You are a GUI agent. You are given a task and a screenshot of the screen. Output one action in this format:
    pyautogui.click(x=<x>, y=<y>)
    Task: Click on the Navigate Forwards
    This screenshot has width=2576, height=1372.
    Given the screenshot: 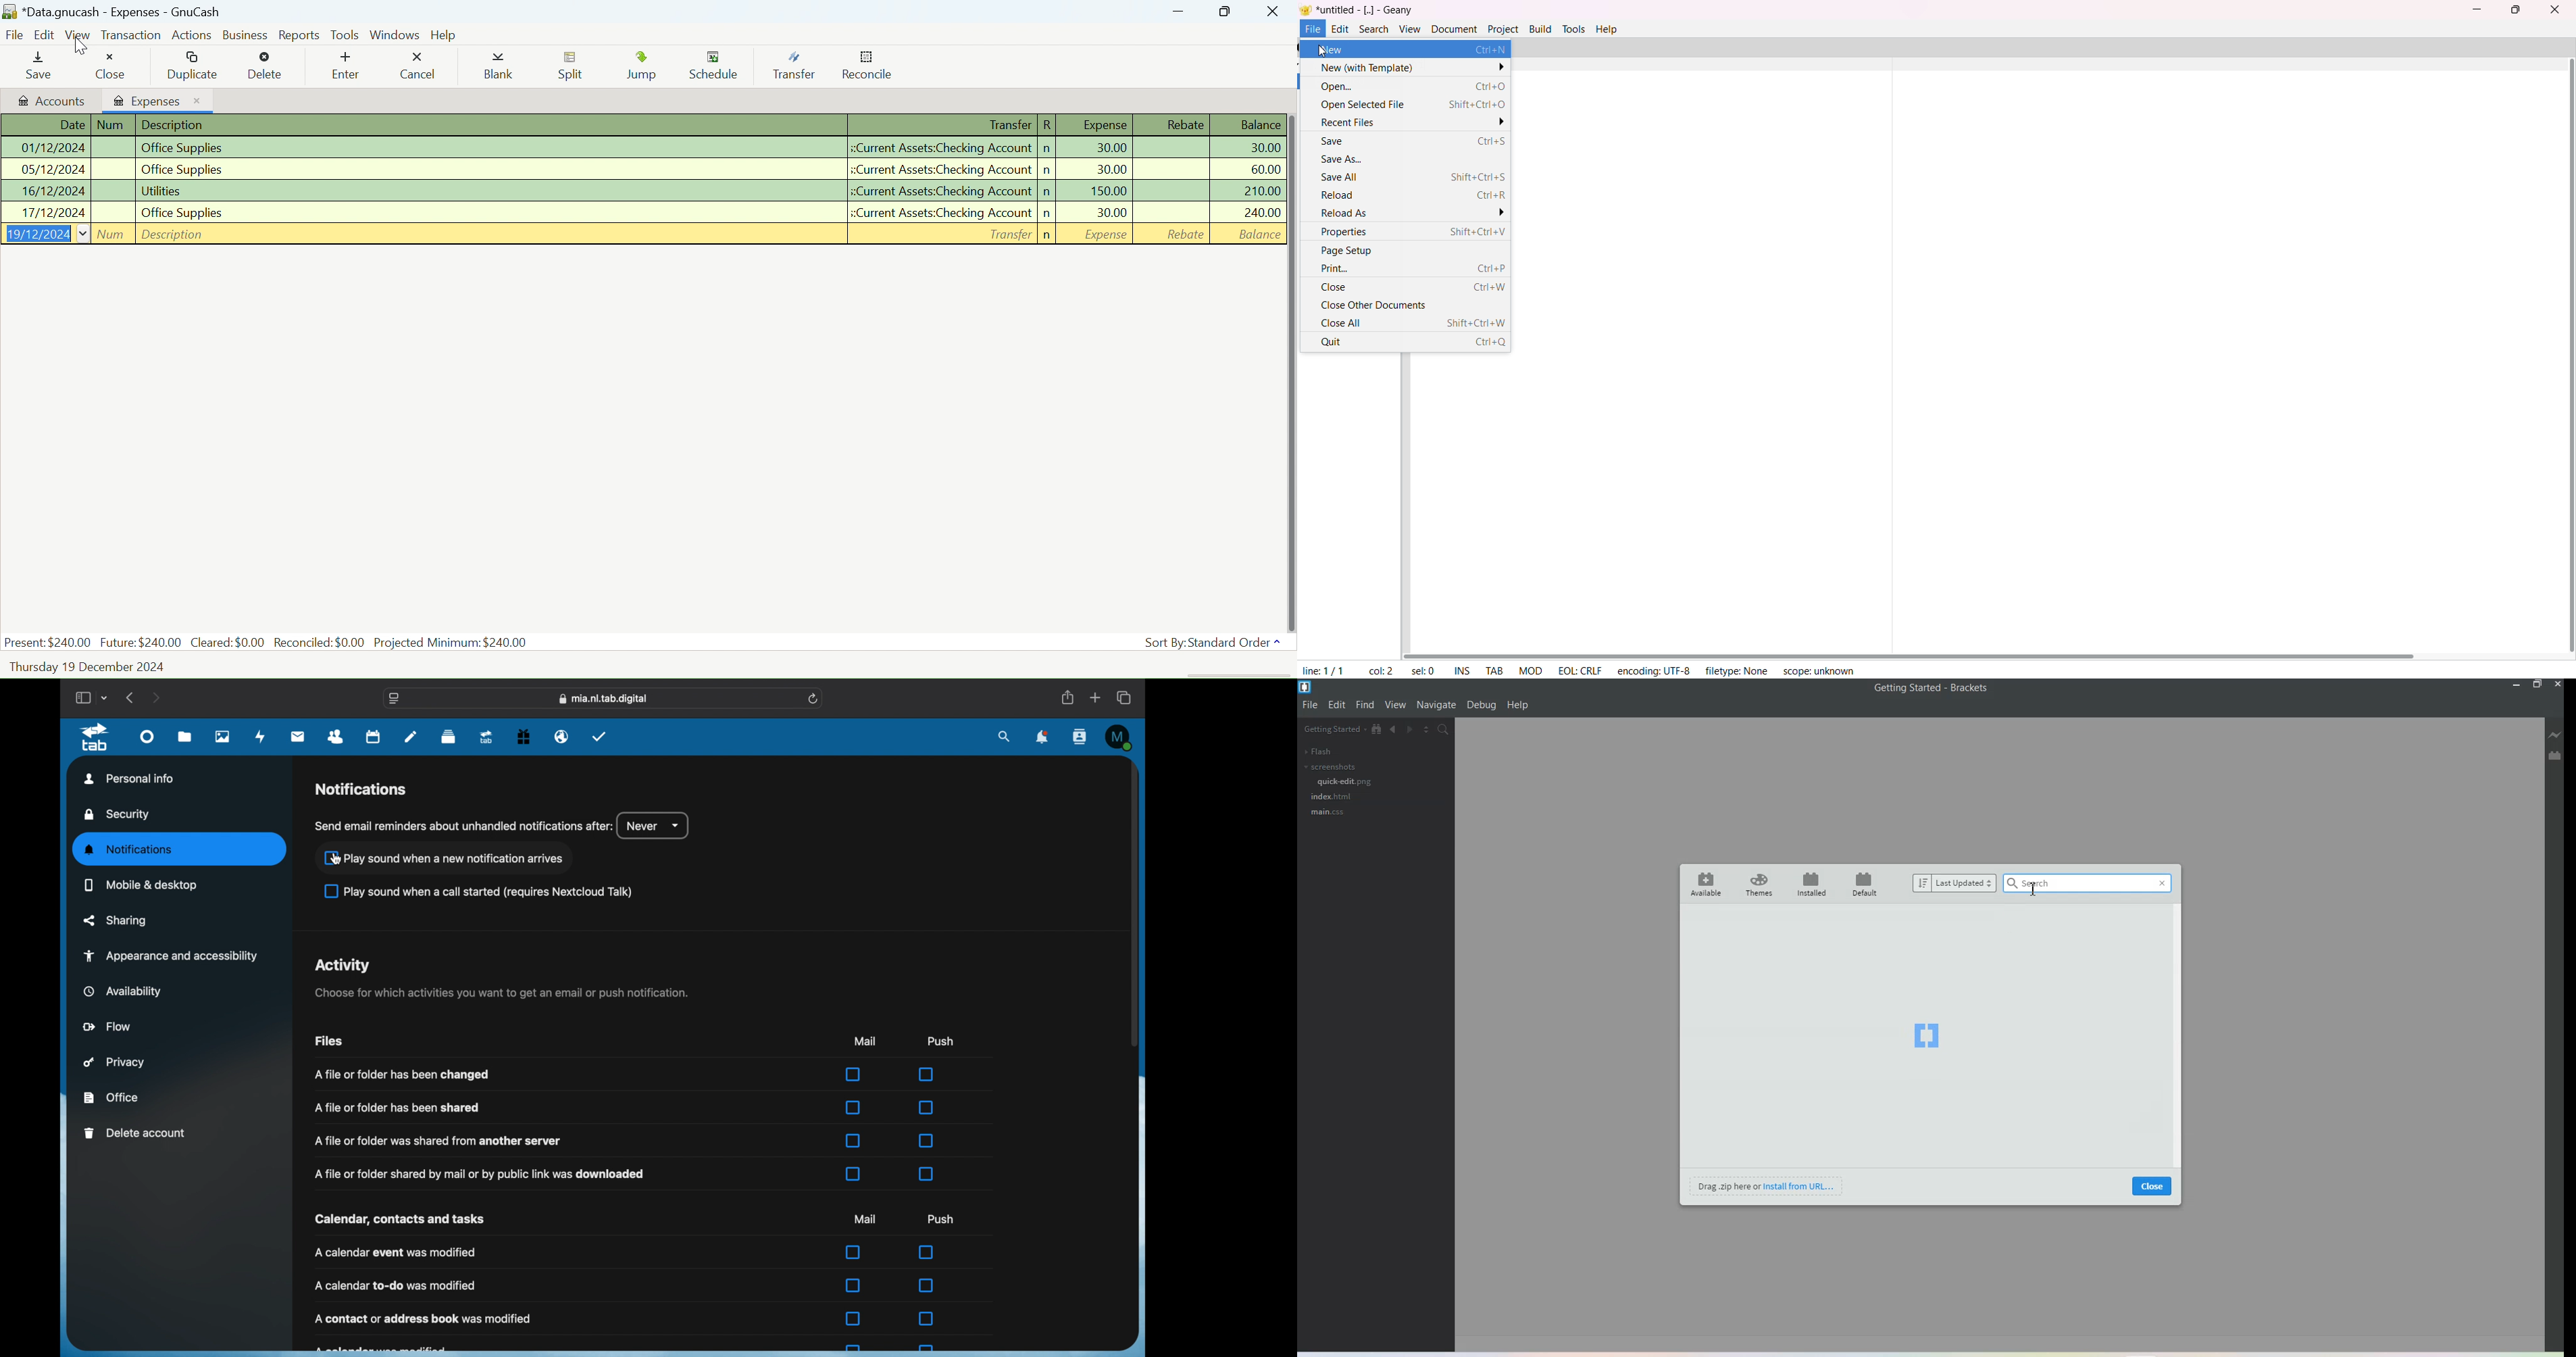 What is the action you would take?
    pyautogui.click(x=1413, y=731)
    